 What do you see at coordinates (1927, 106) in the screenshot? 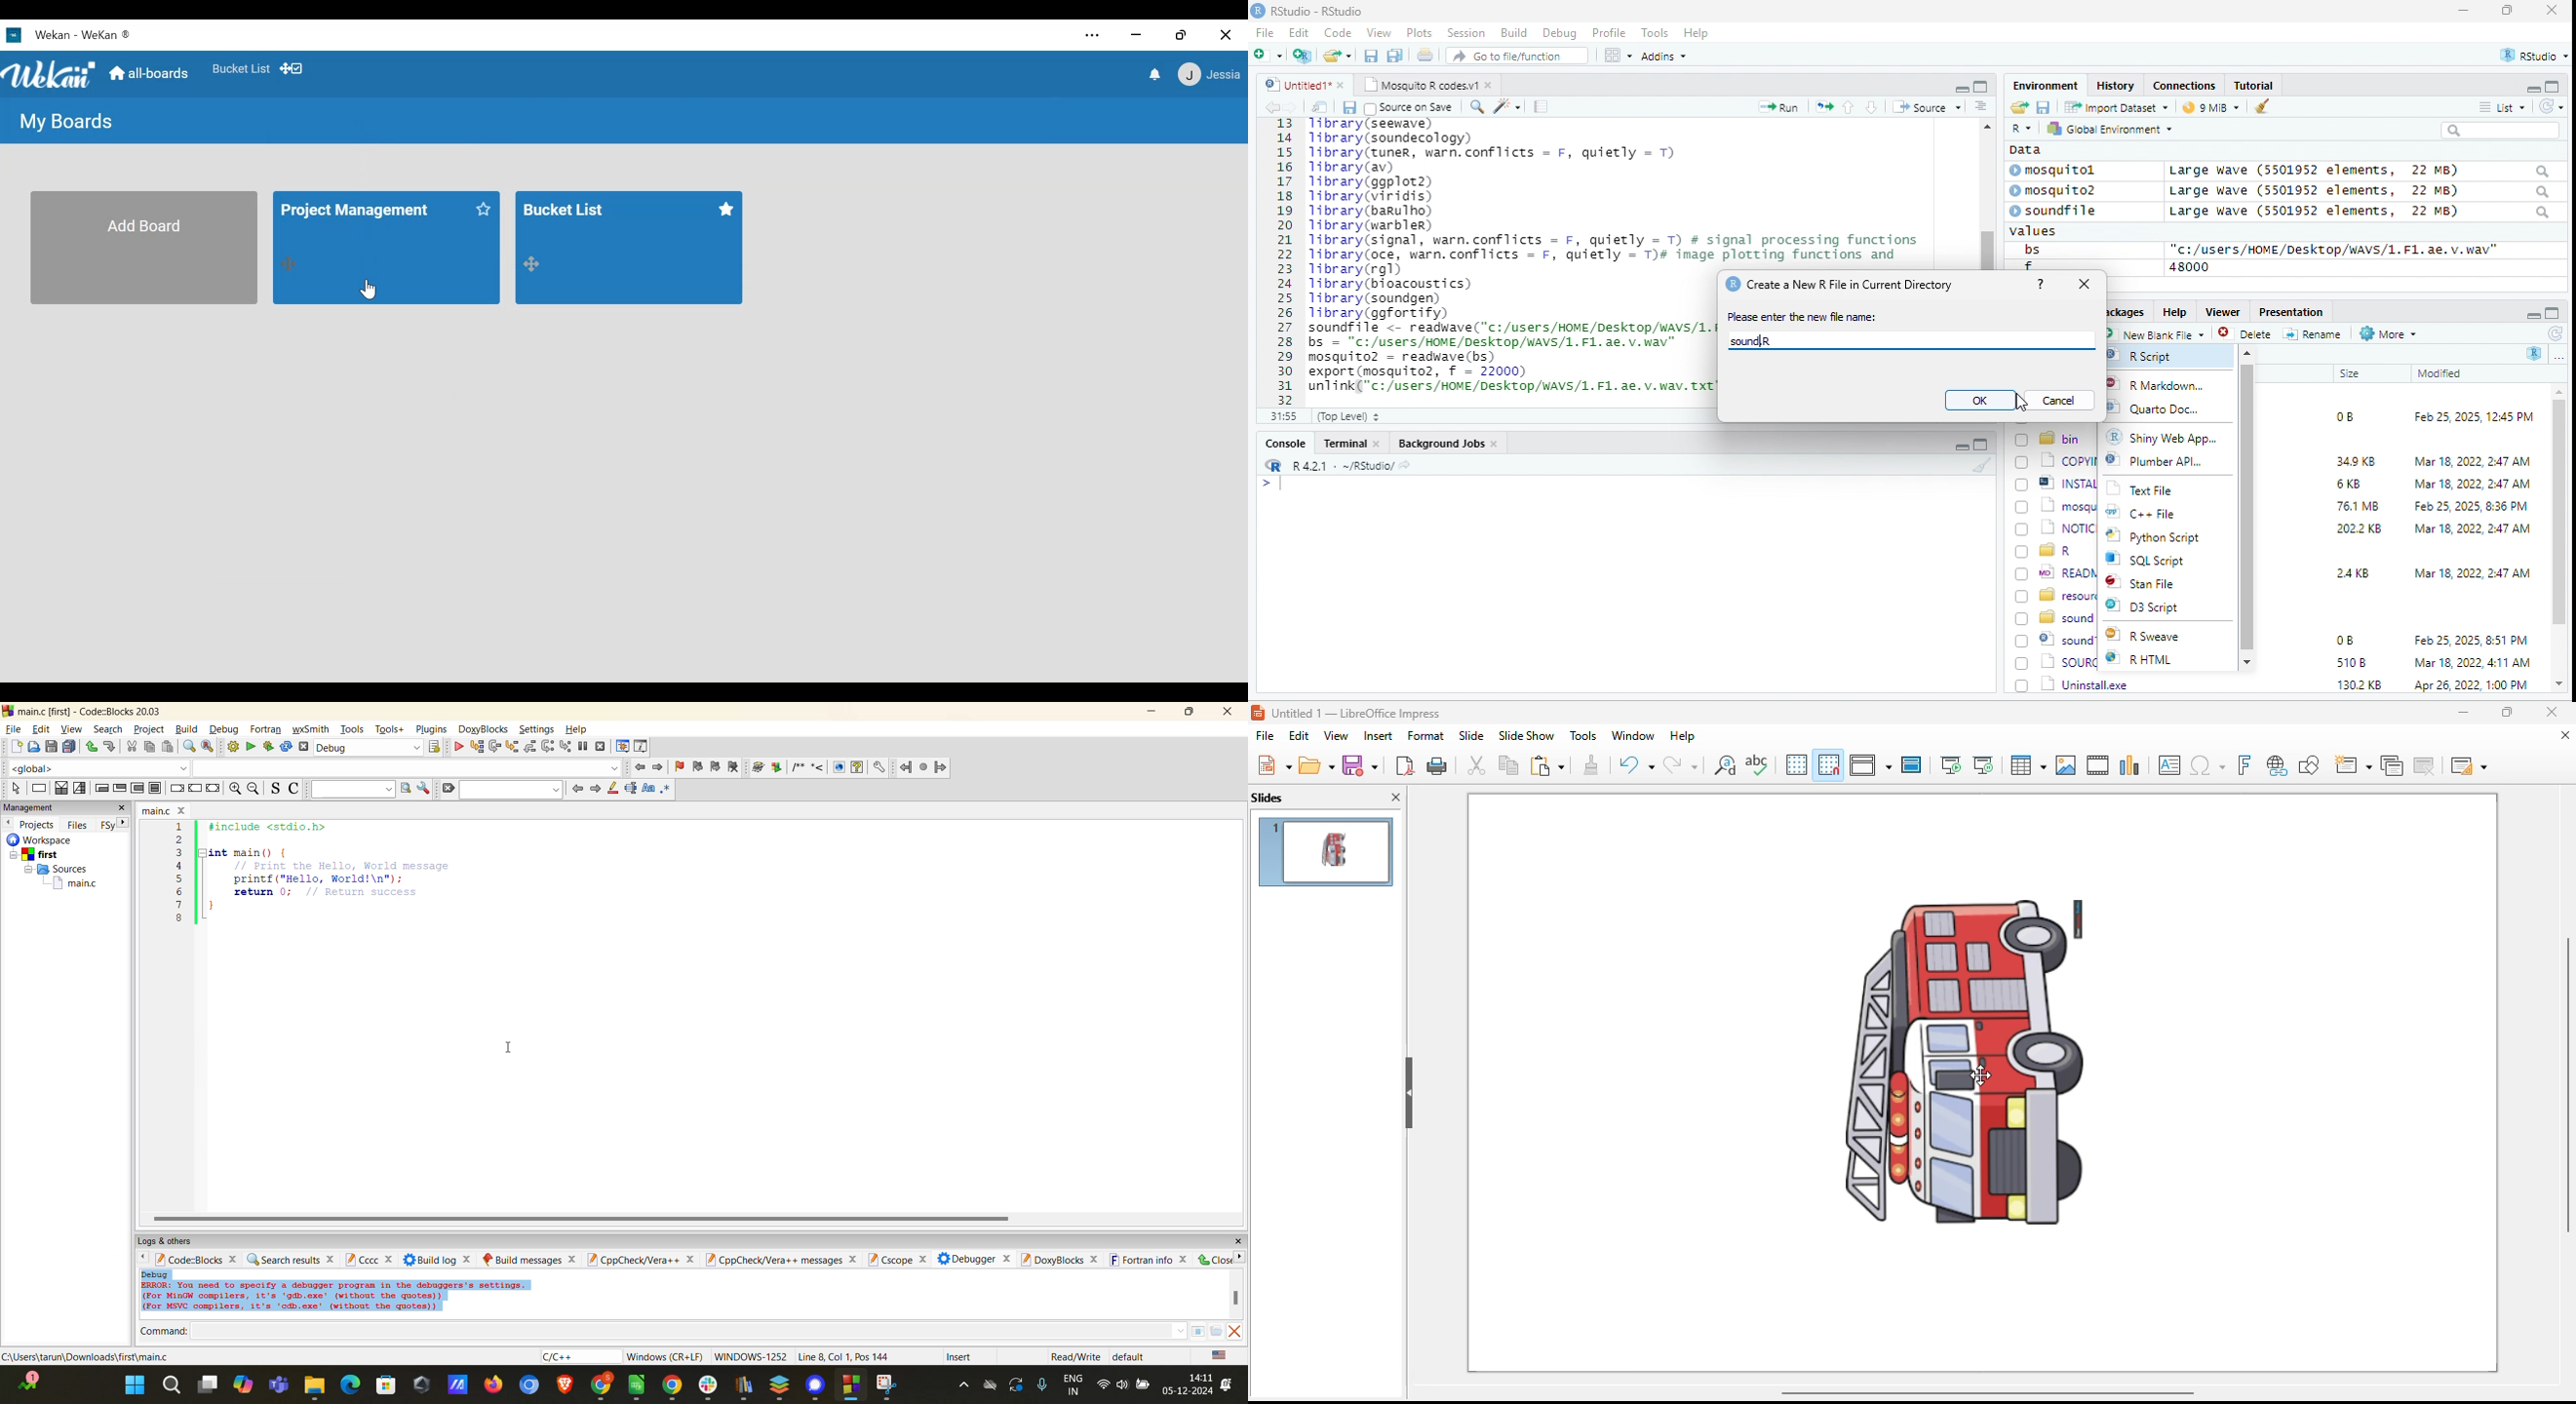
I see `+ Source +` at bounding box center [1927, 106].